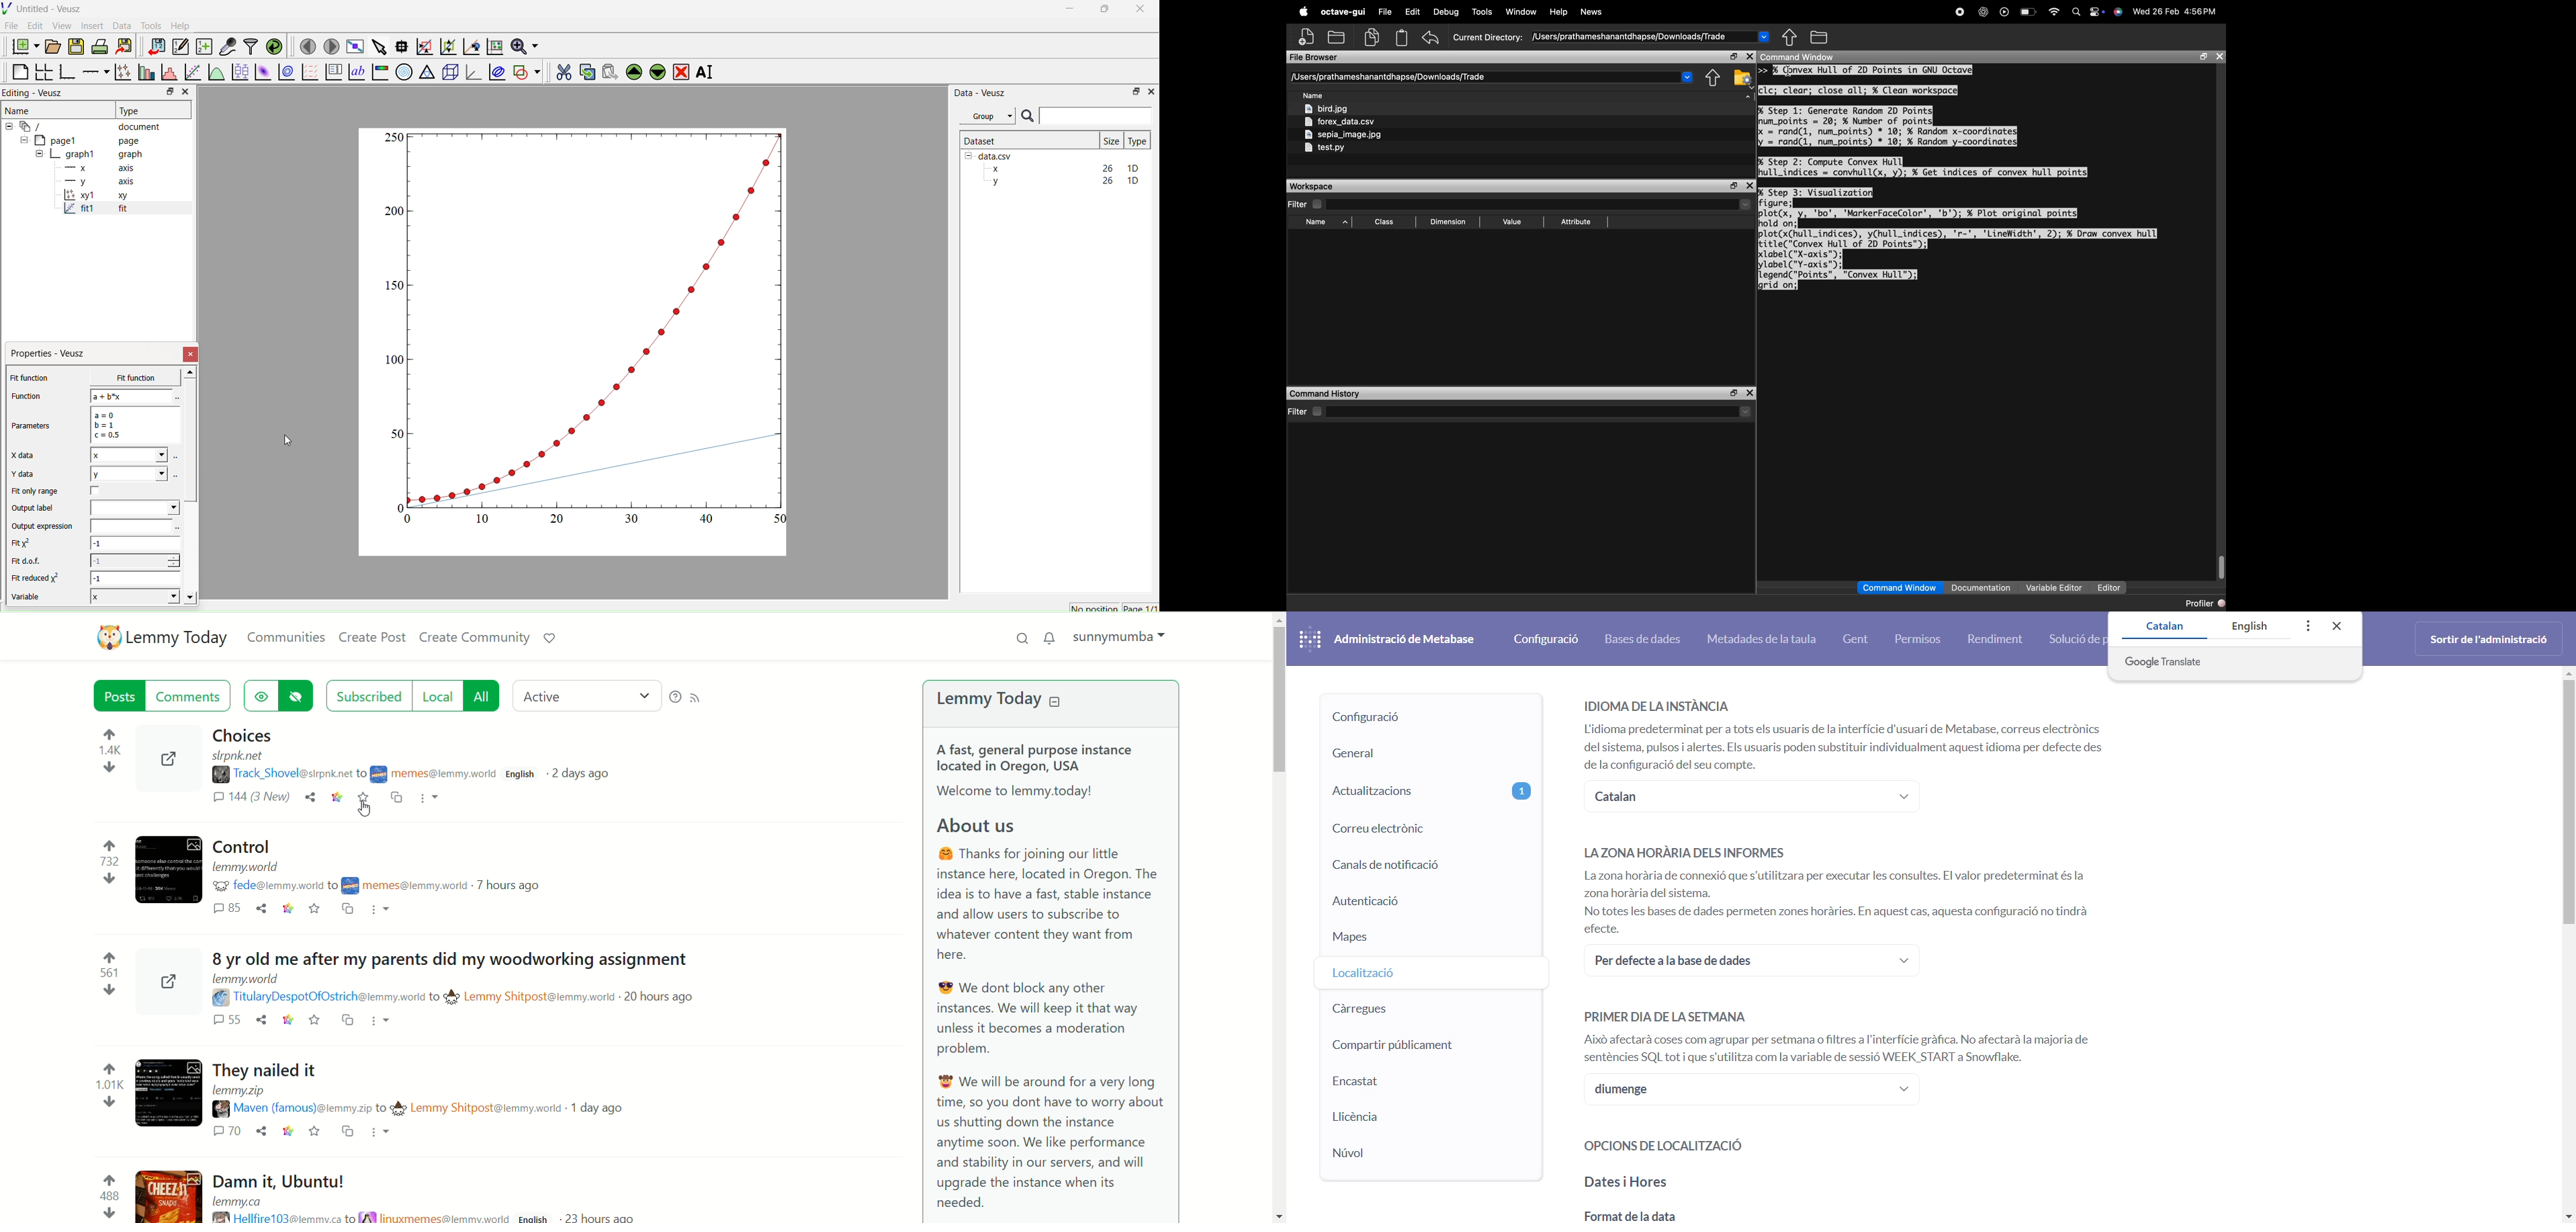 The image size is (2576, 1232). I want to click on help, so click(674, 696).